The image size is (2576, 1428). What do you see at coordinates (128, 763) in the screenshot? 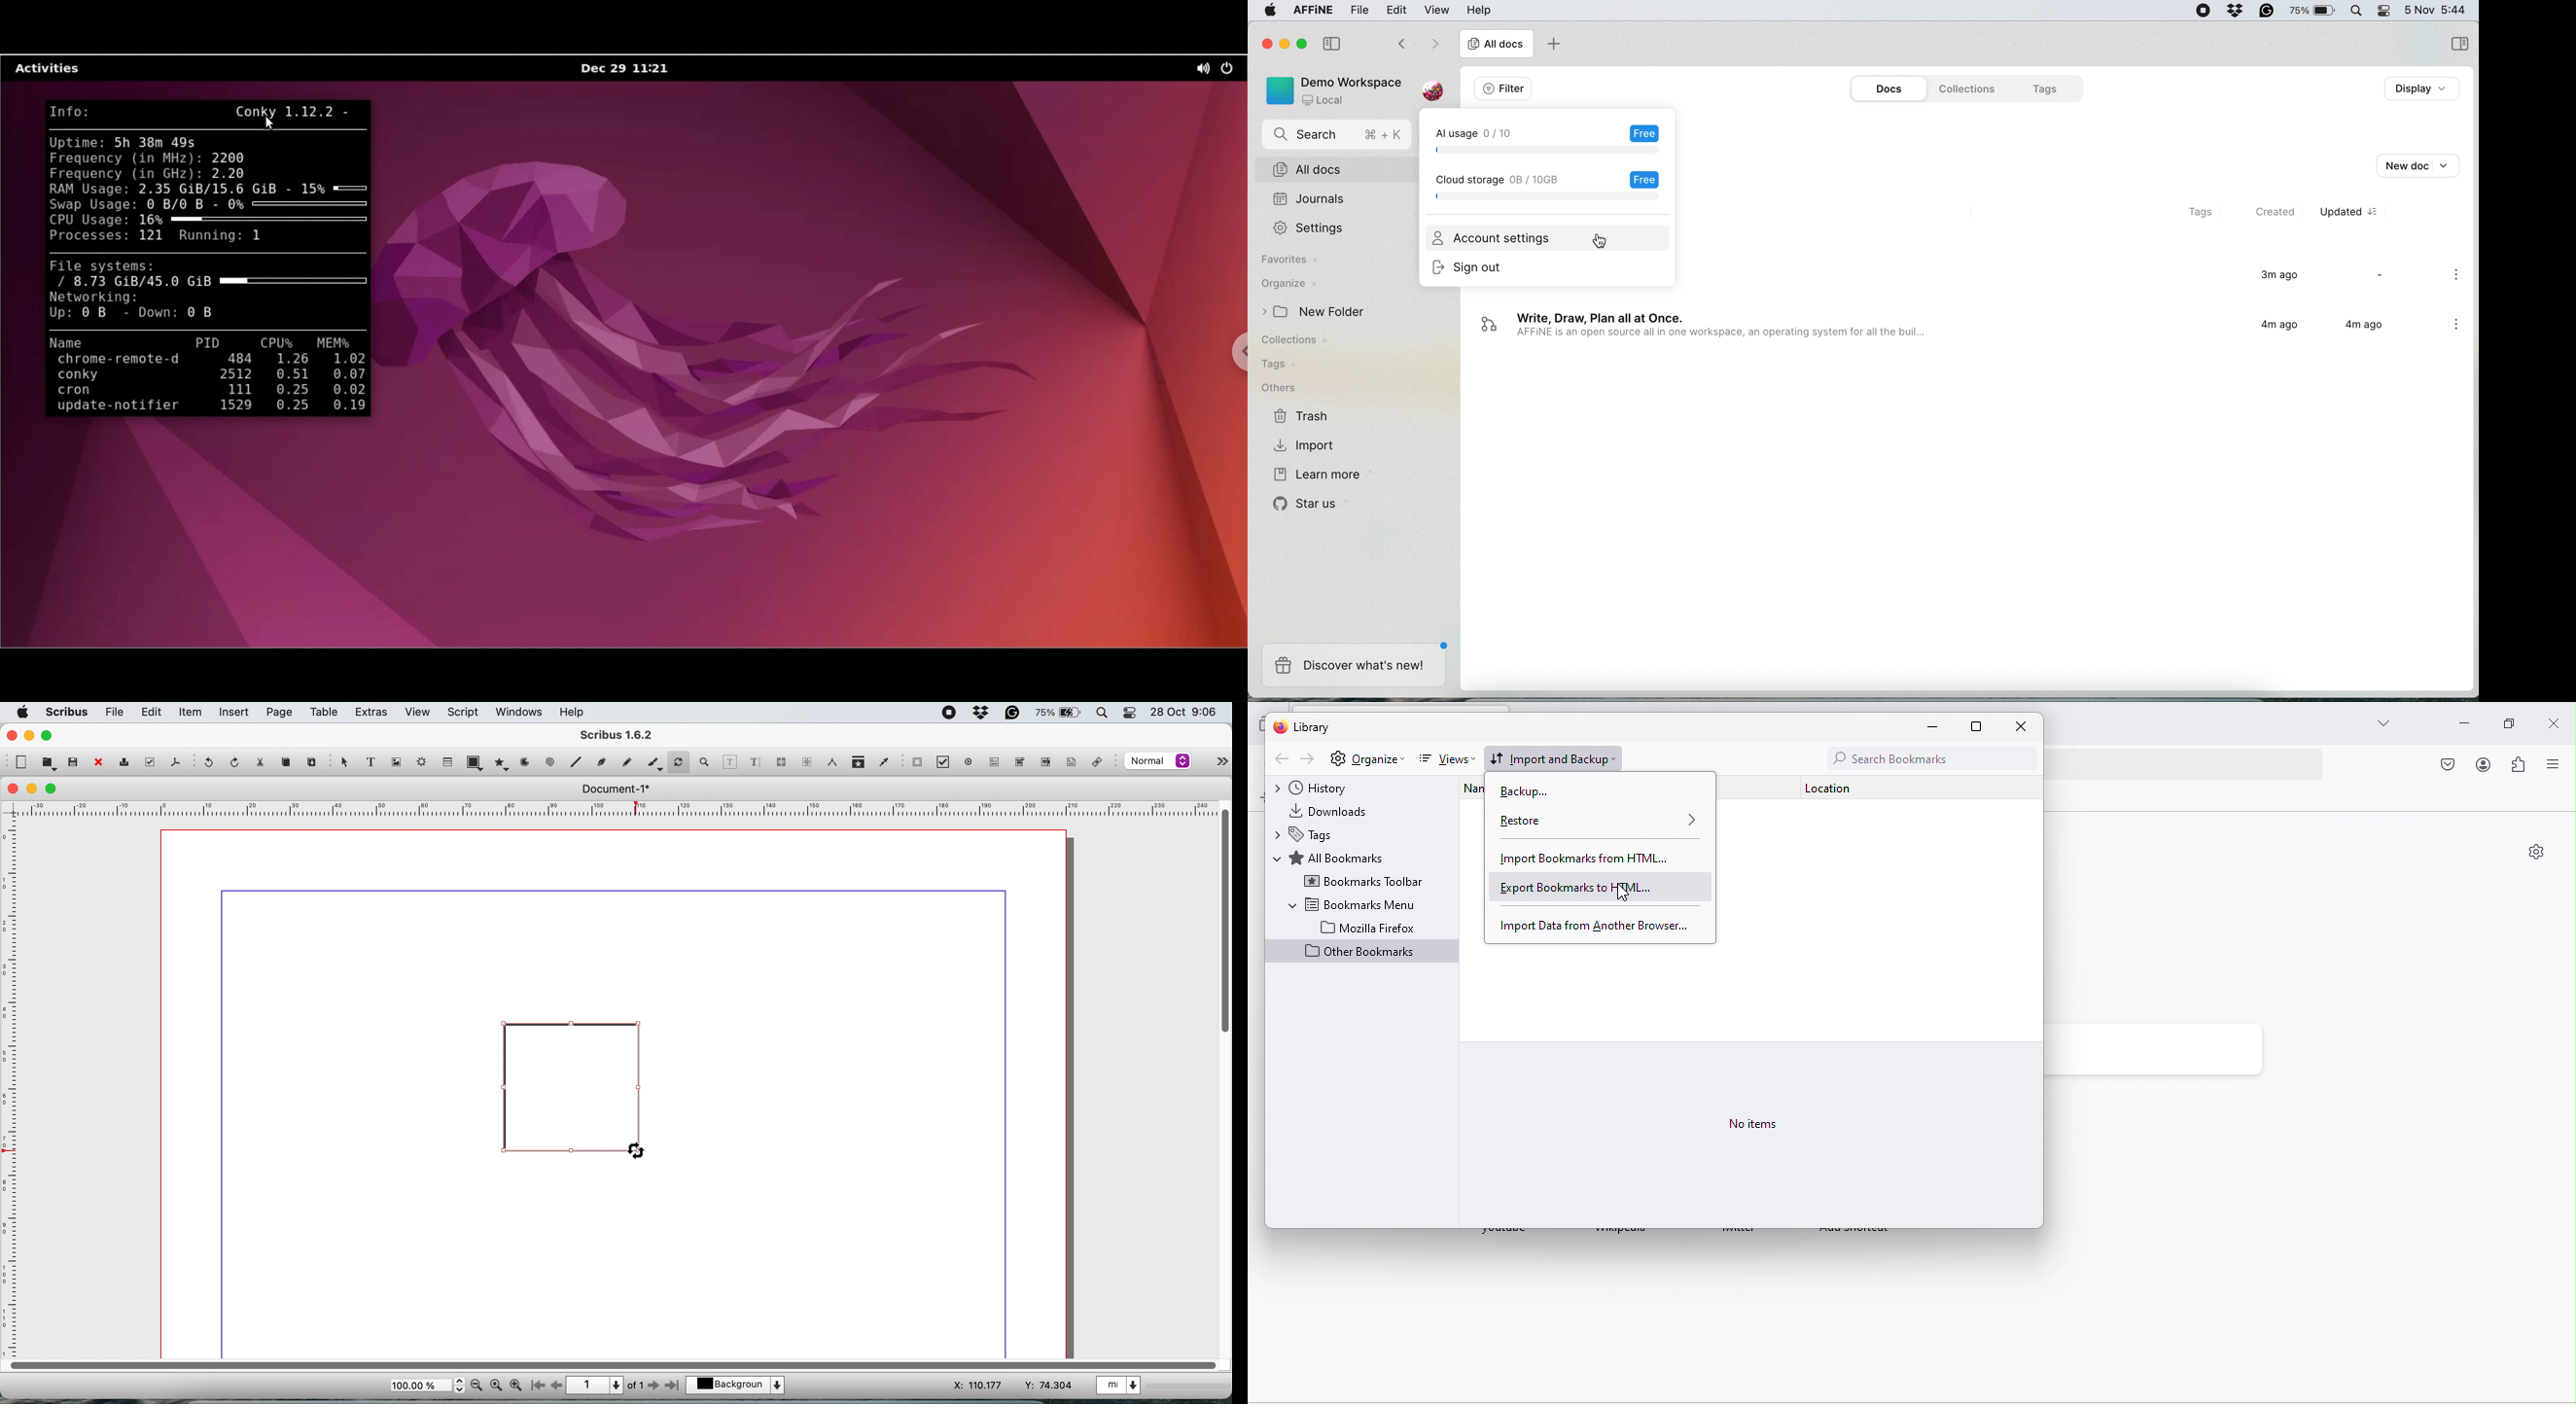
I see `print` at bounding box center [128, 763].